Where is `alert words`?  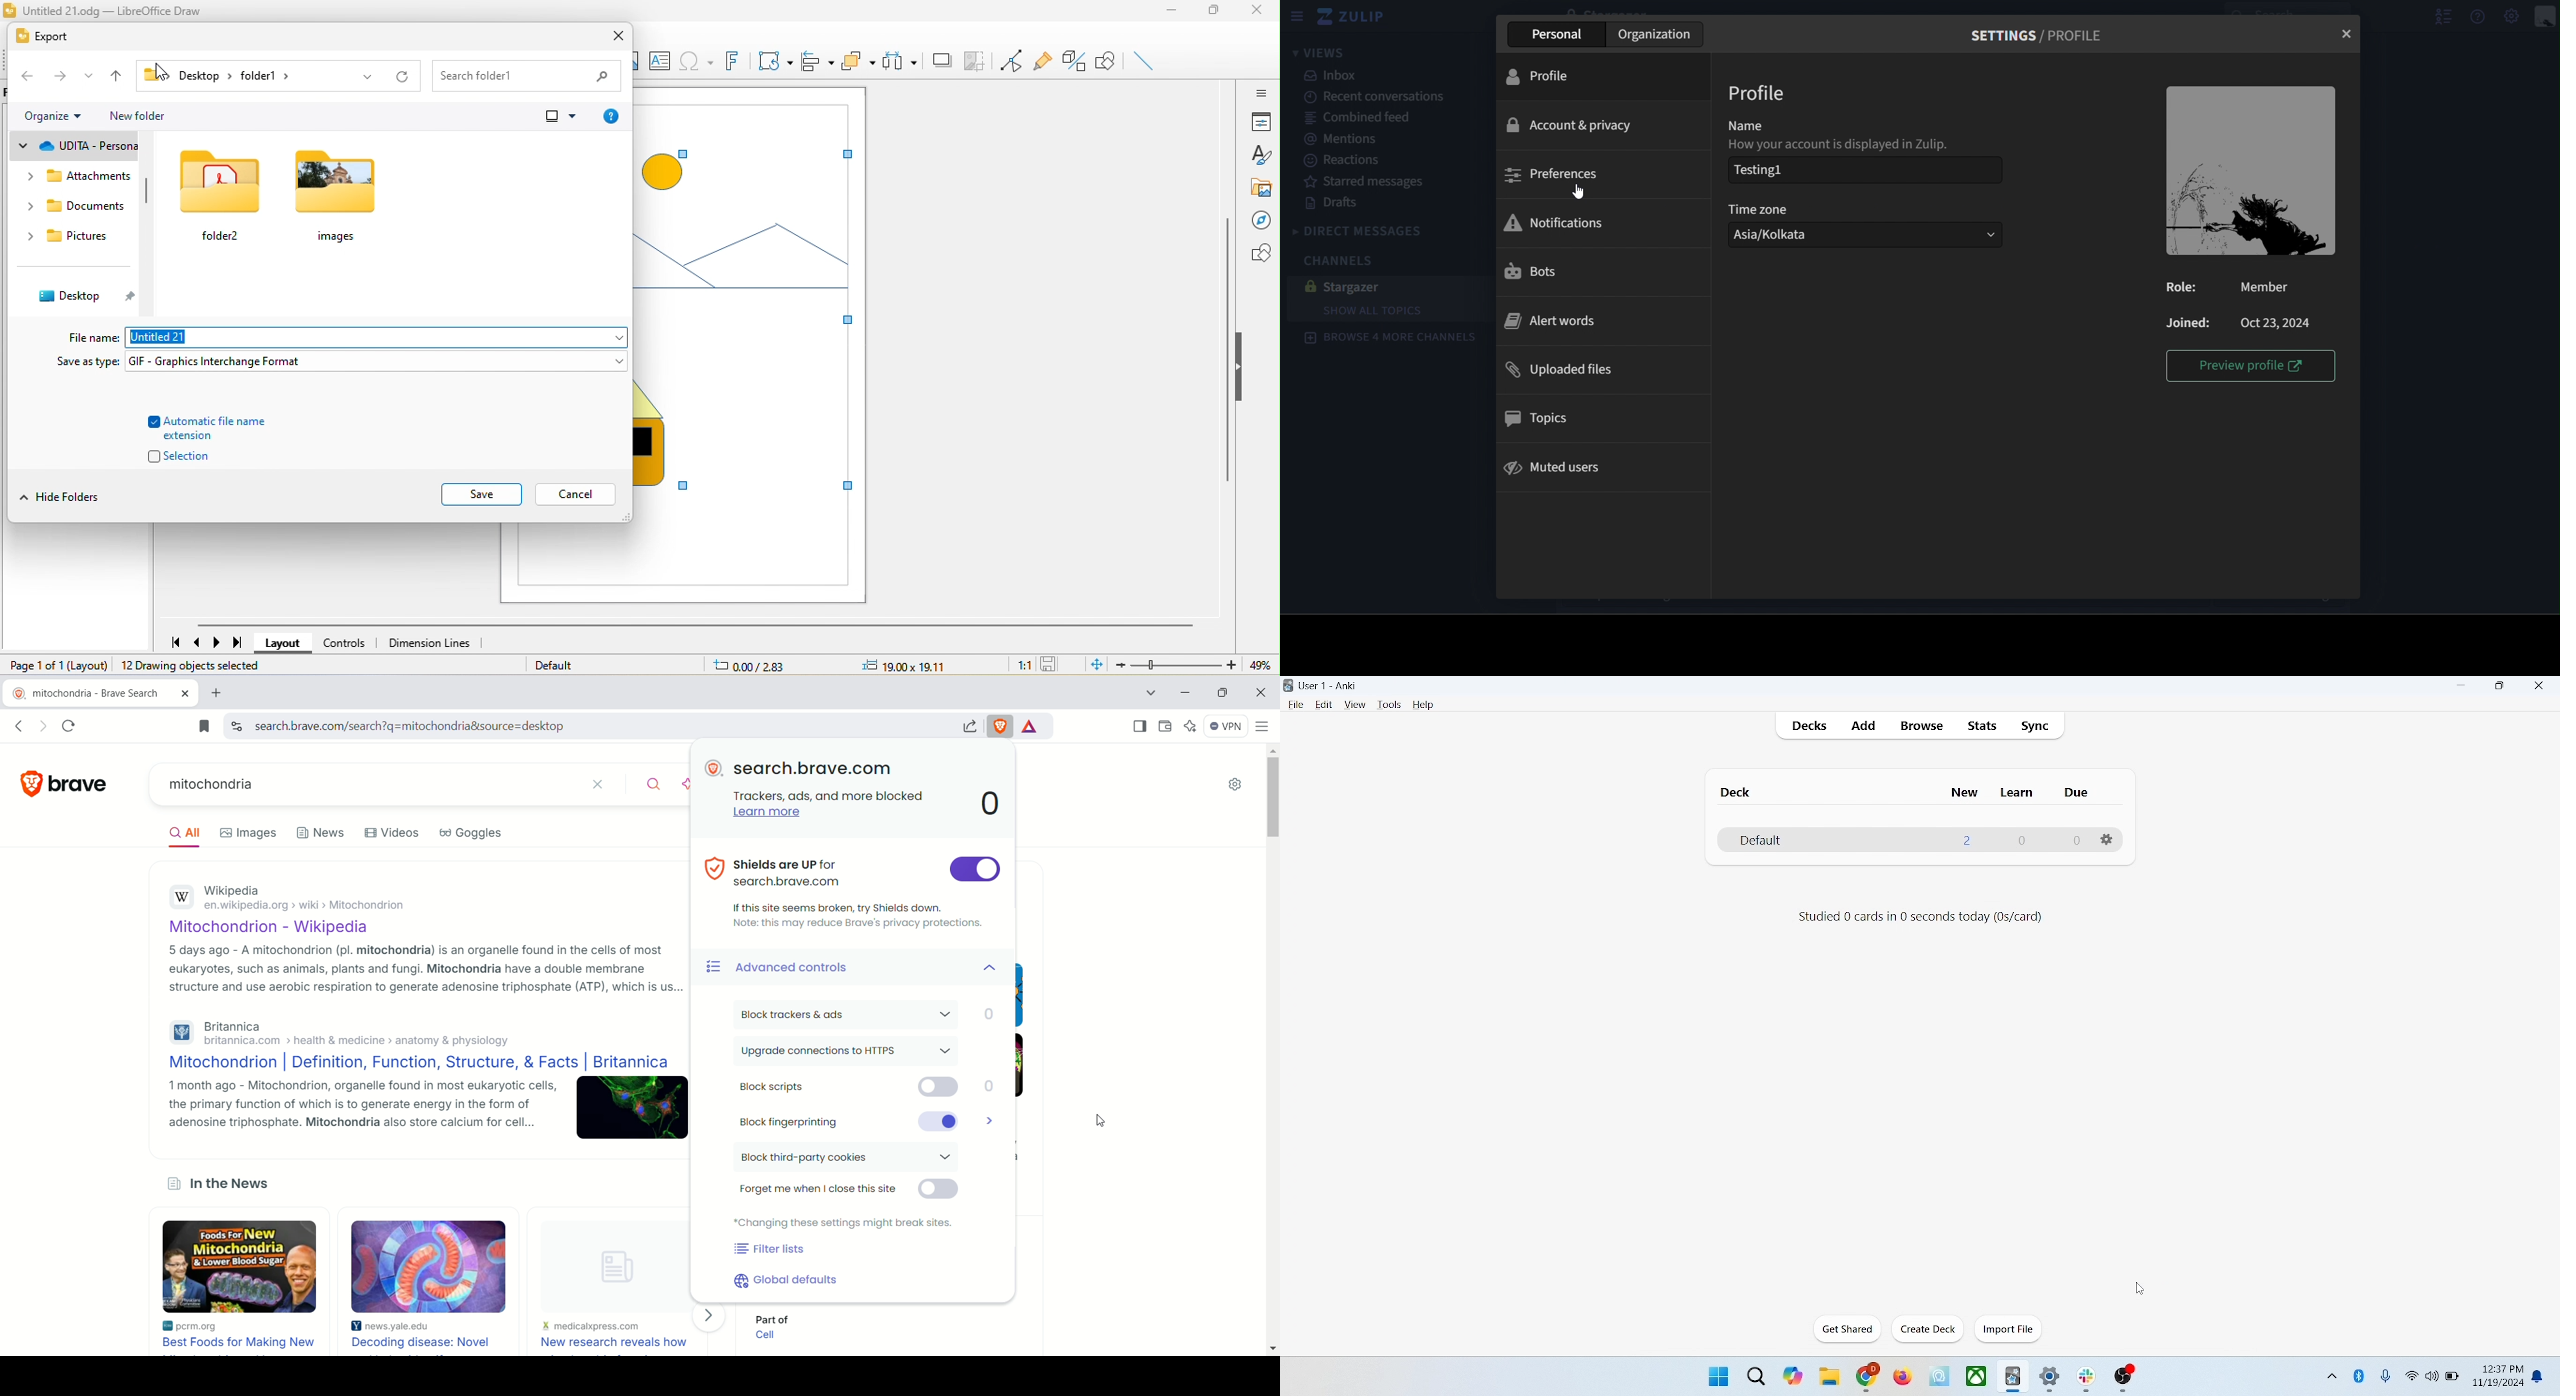 alert words is located at coordinates (1553, 320).